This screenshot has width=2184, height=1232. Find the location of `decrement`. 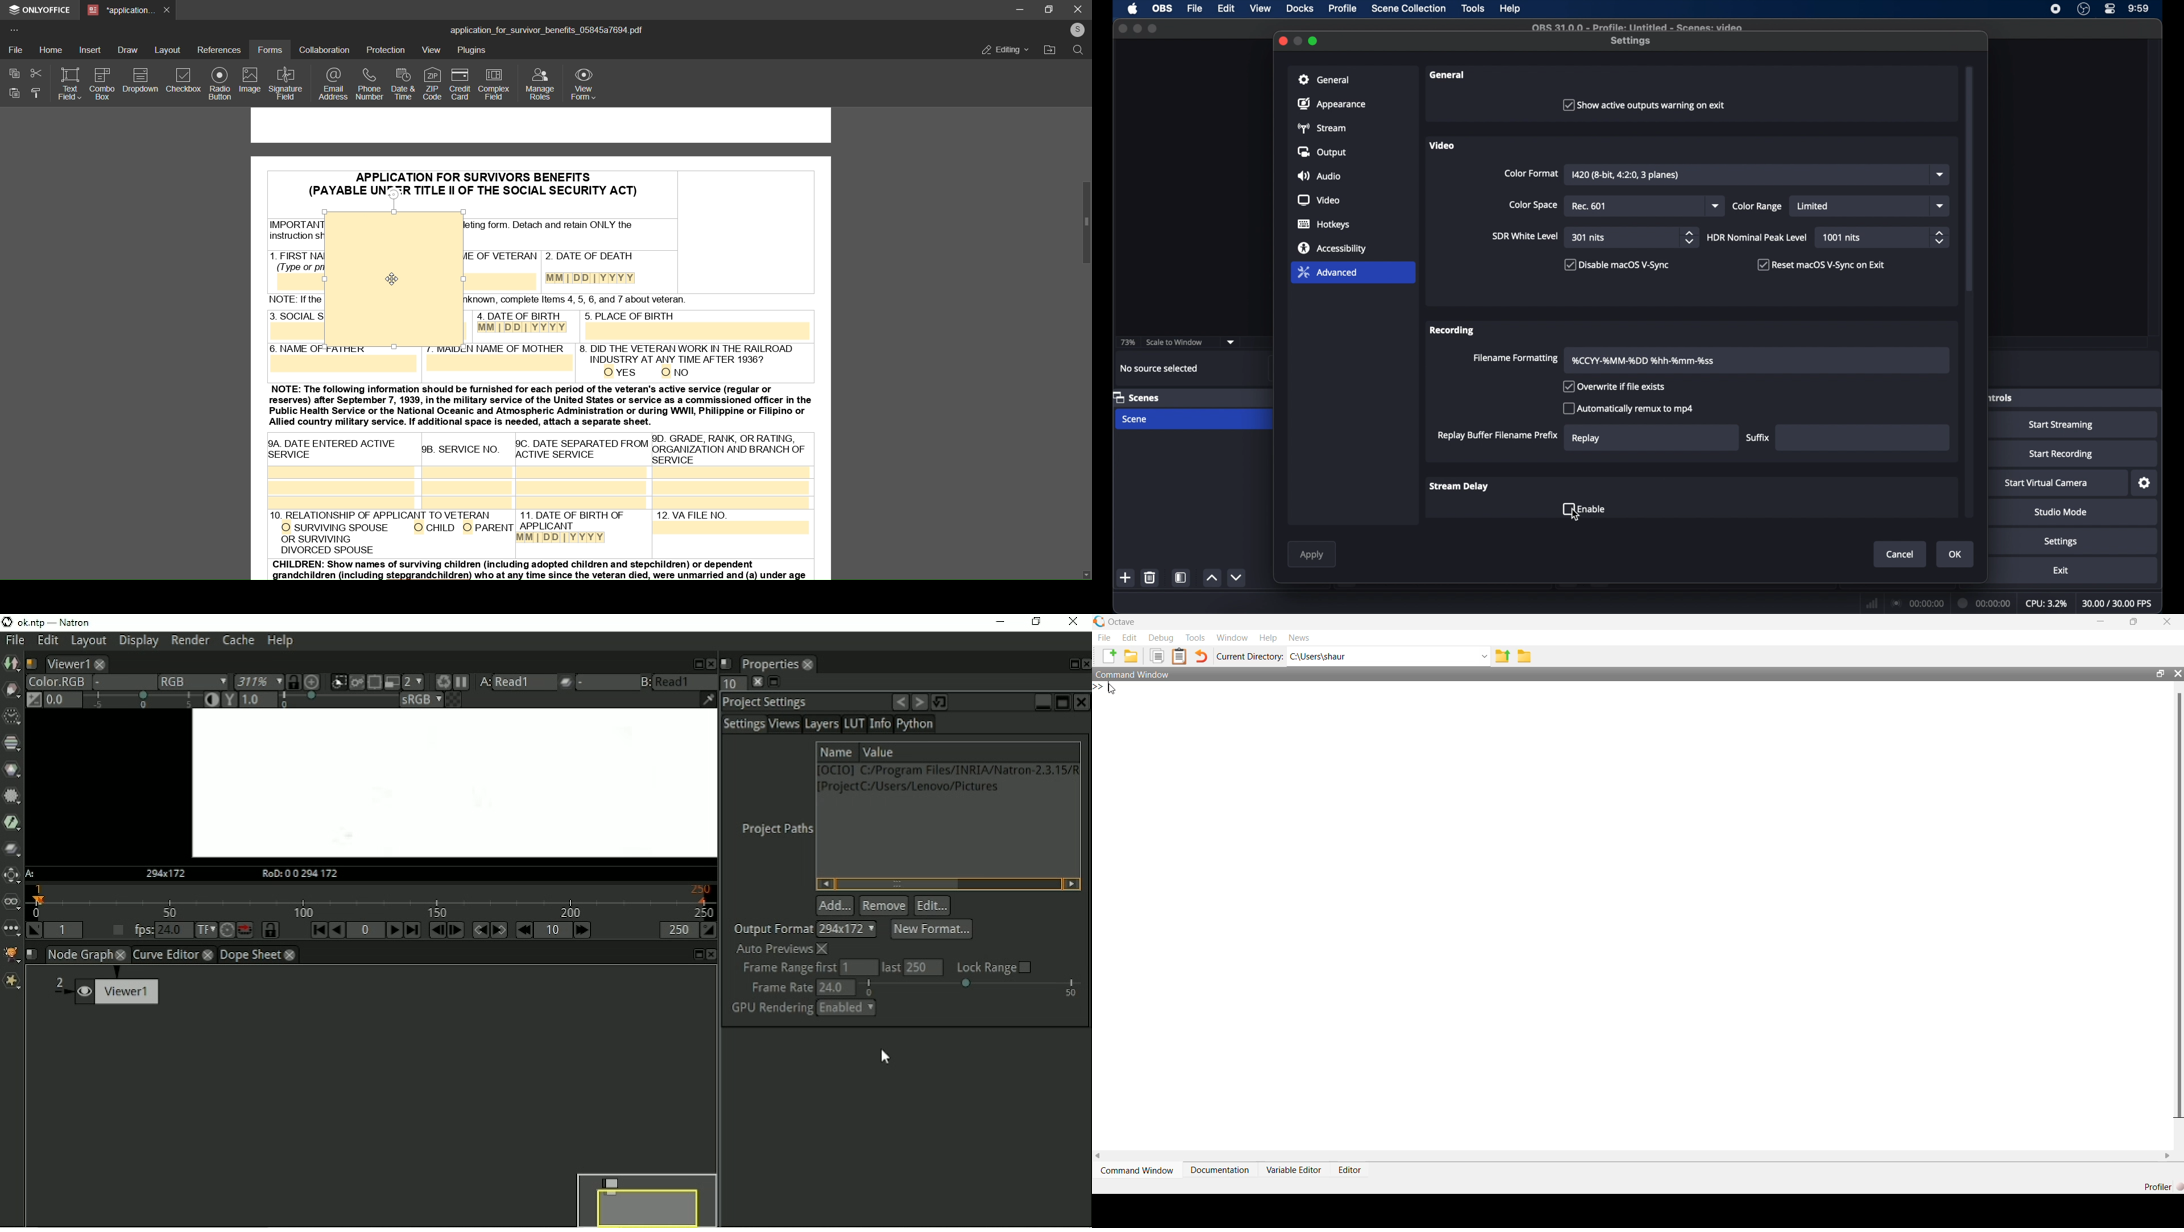

decrement is located at coordinates (1238, 578).